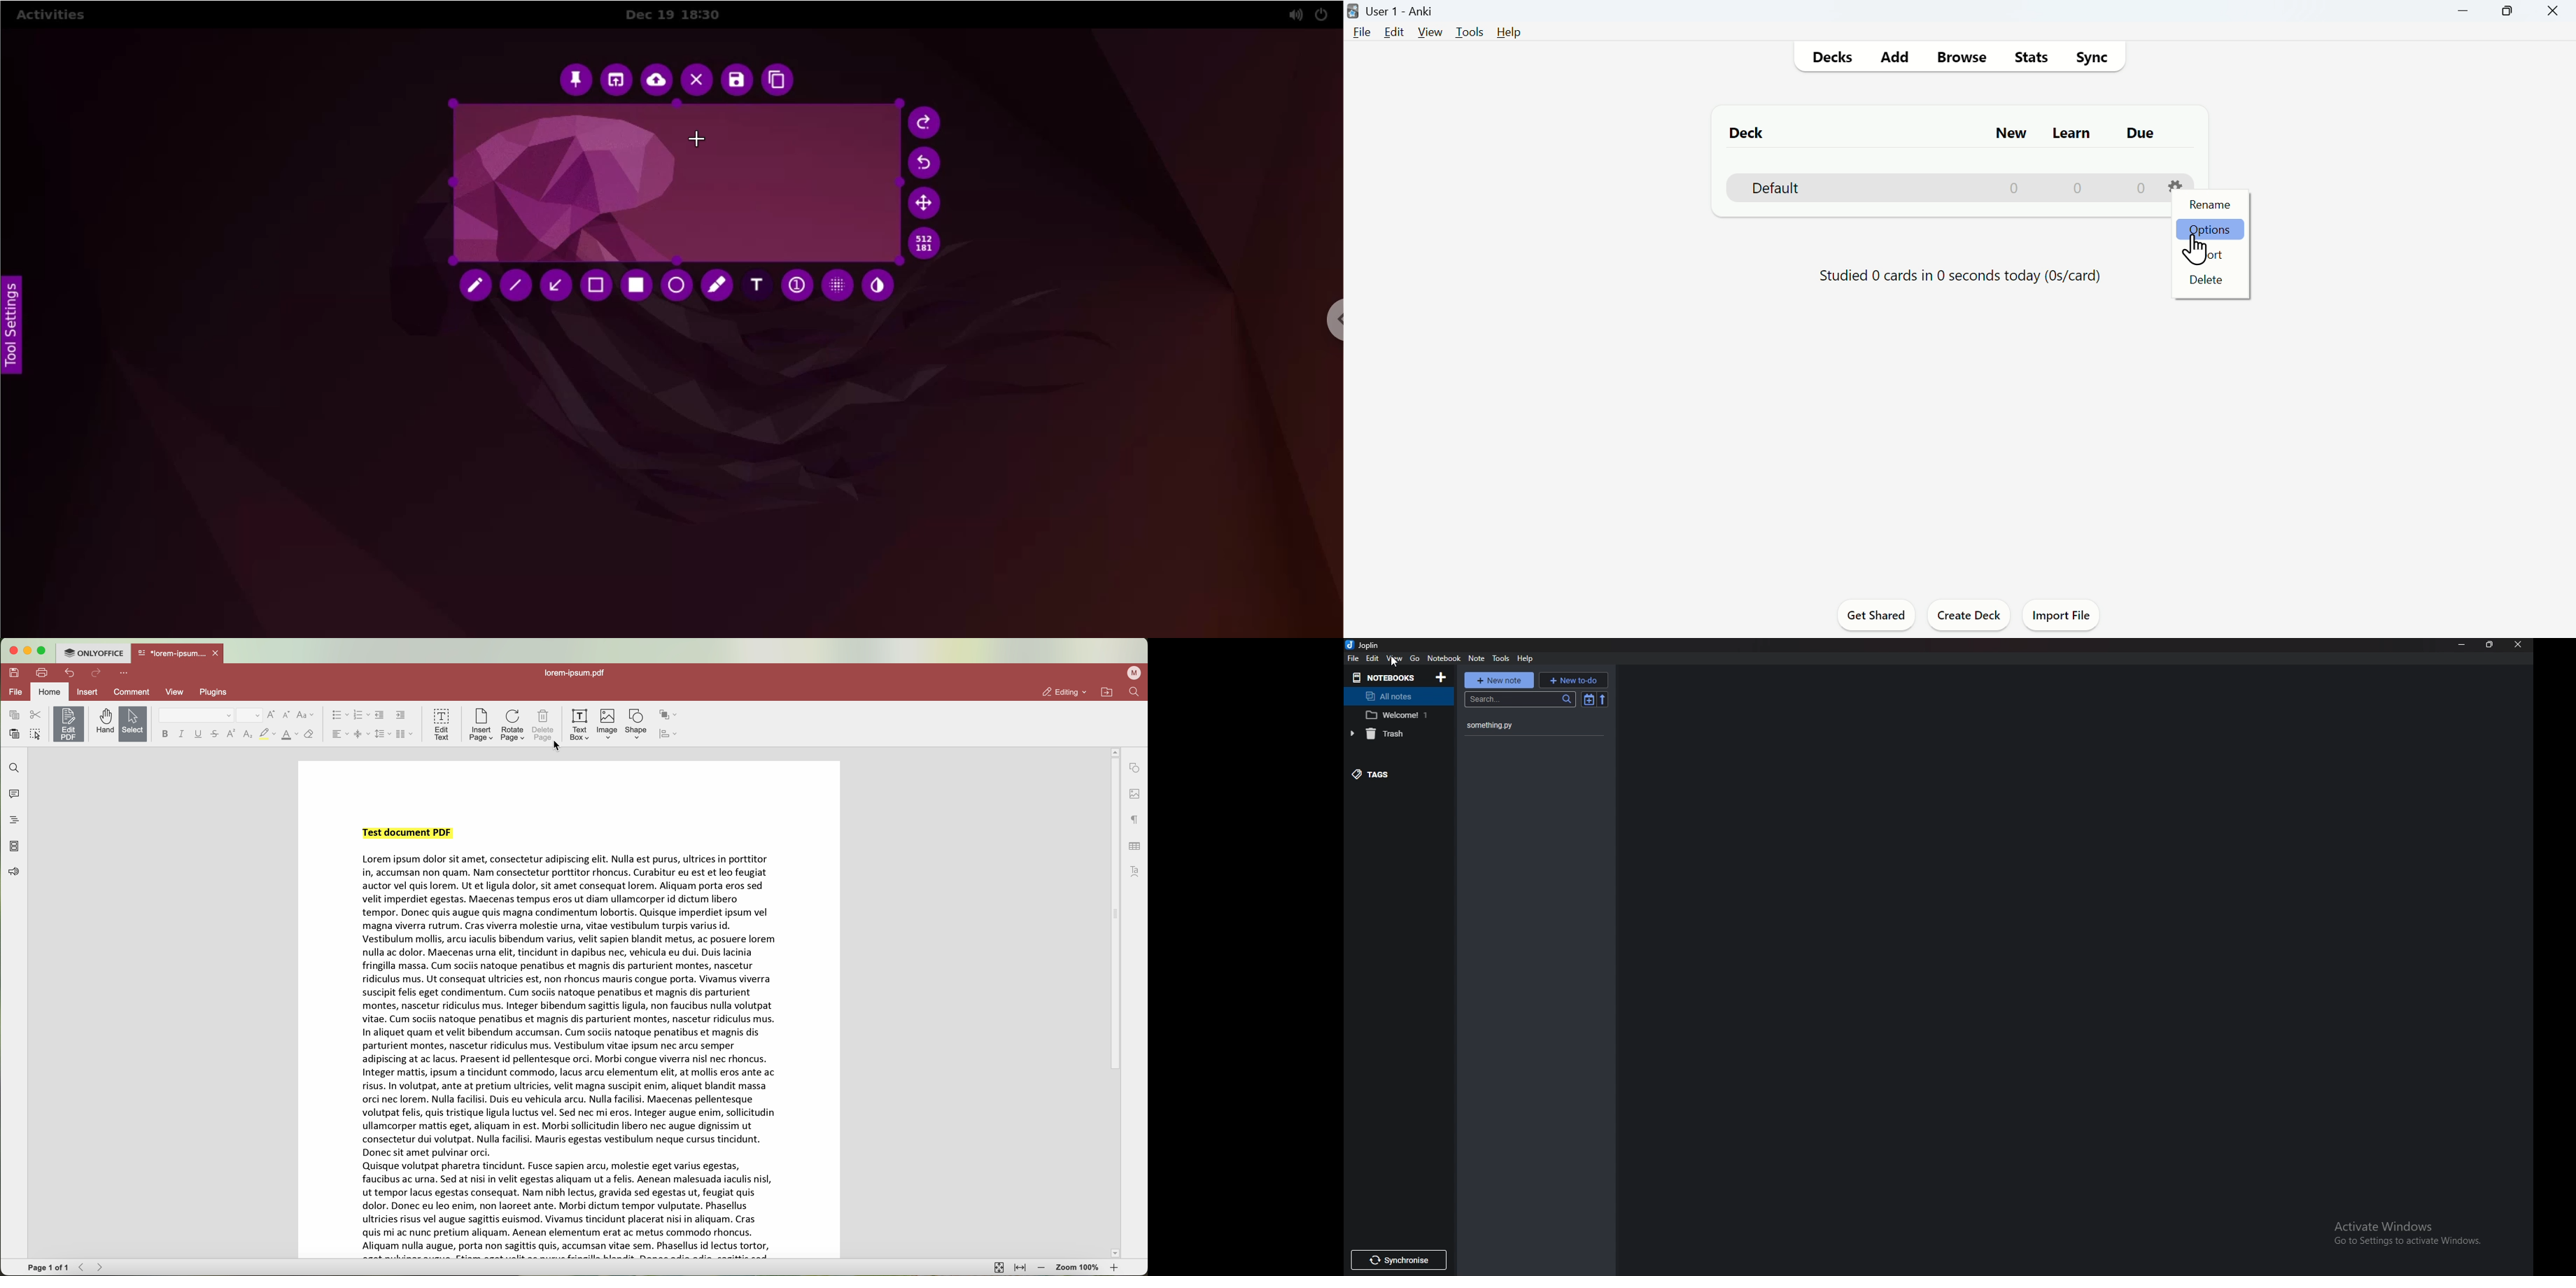 This screenshot has width=2576, height=1288. What do you see at coordinates (1603, 699) in the screenshot?
I see `reverse sort order` at bounding box center [1603, 699].